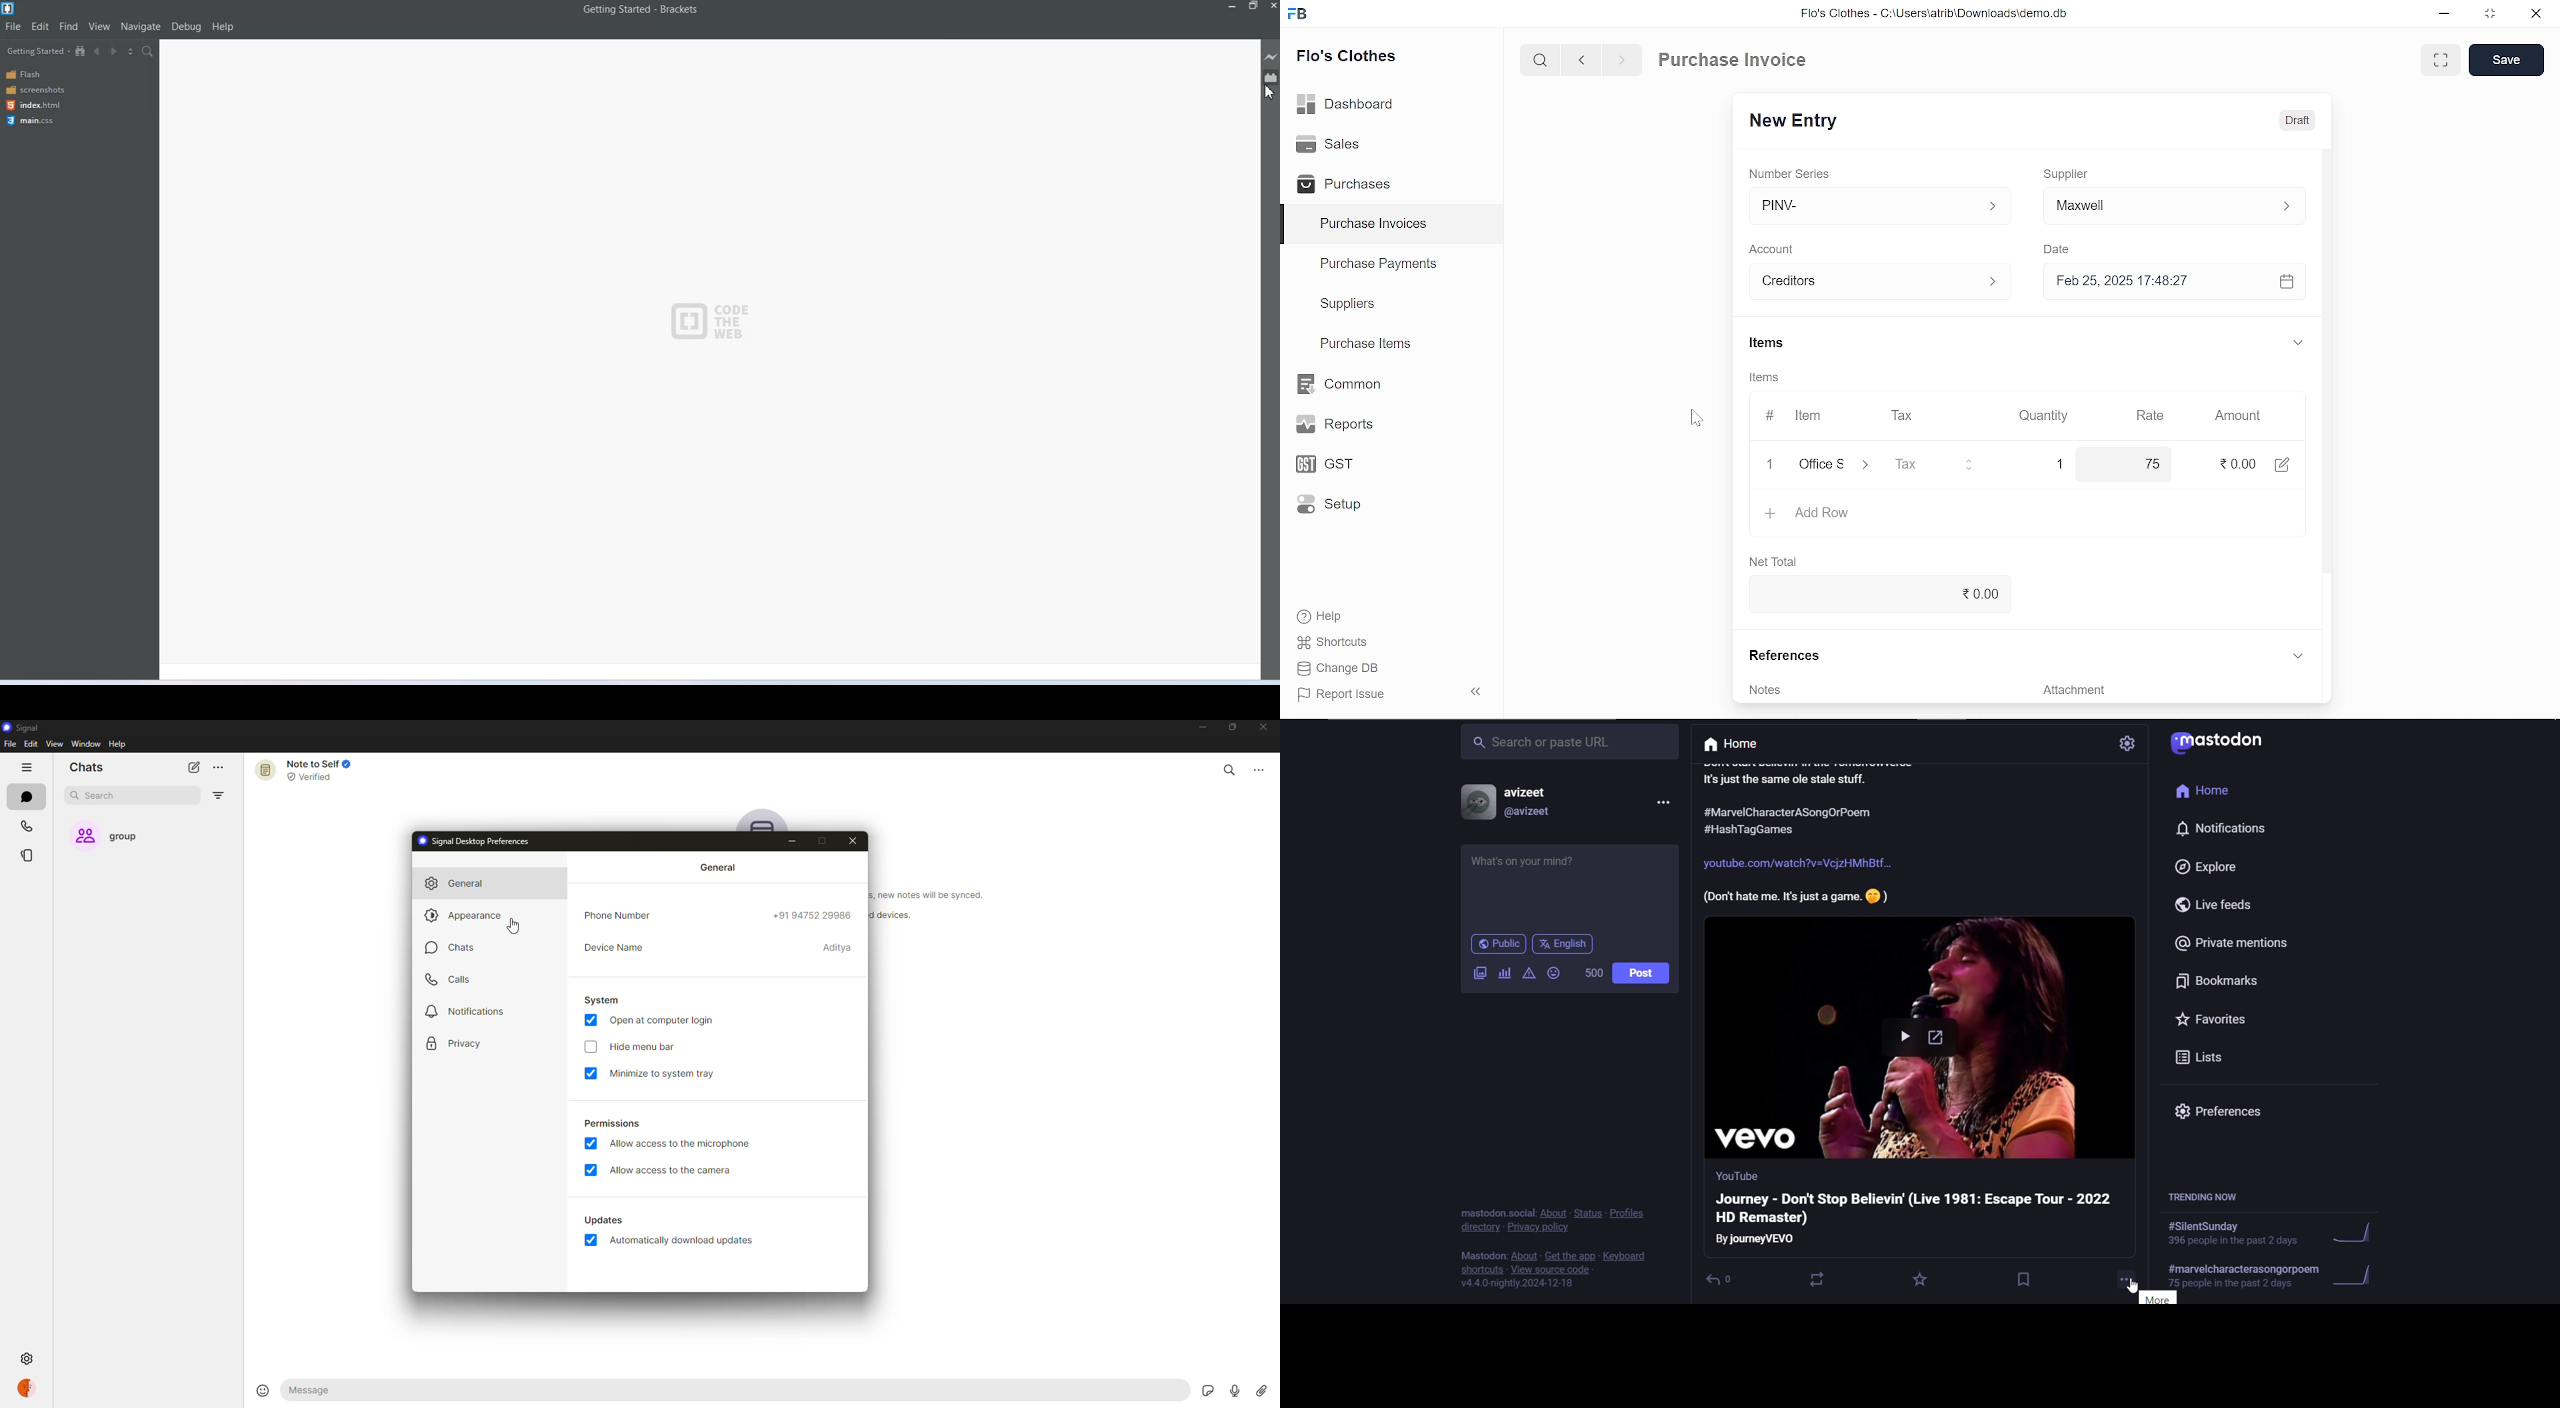 The image size is (2576, 1428). I want to click on restore down, so click(2494, 15).